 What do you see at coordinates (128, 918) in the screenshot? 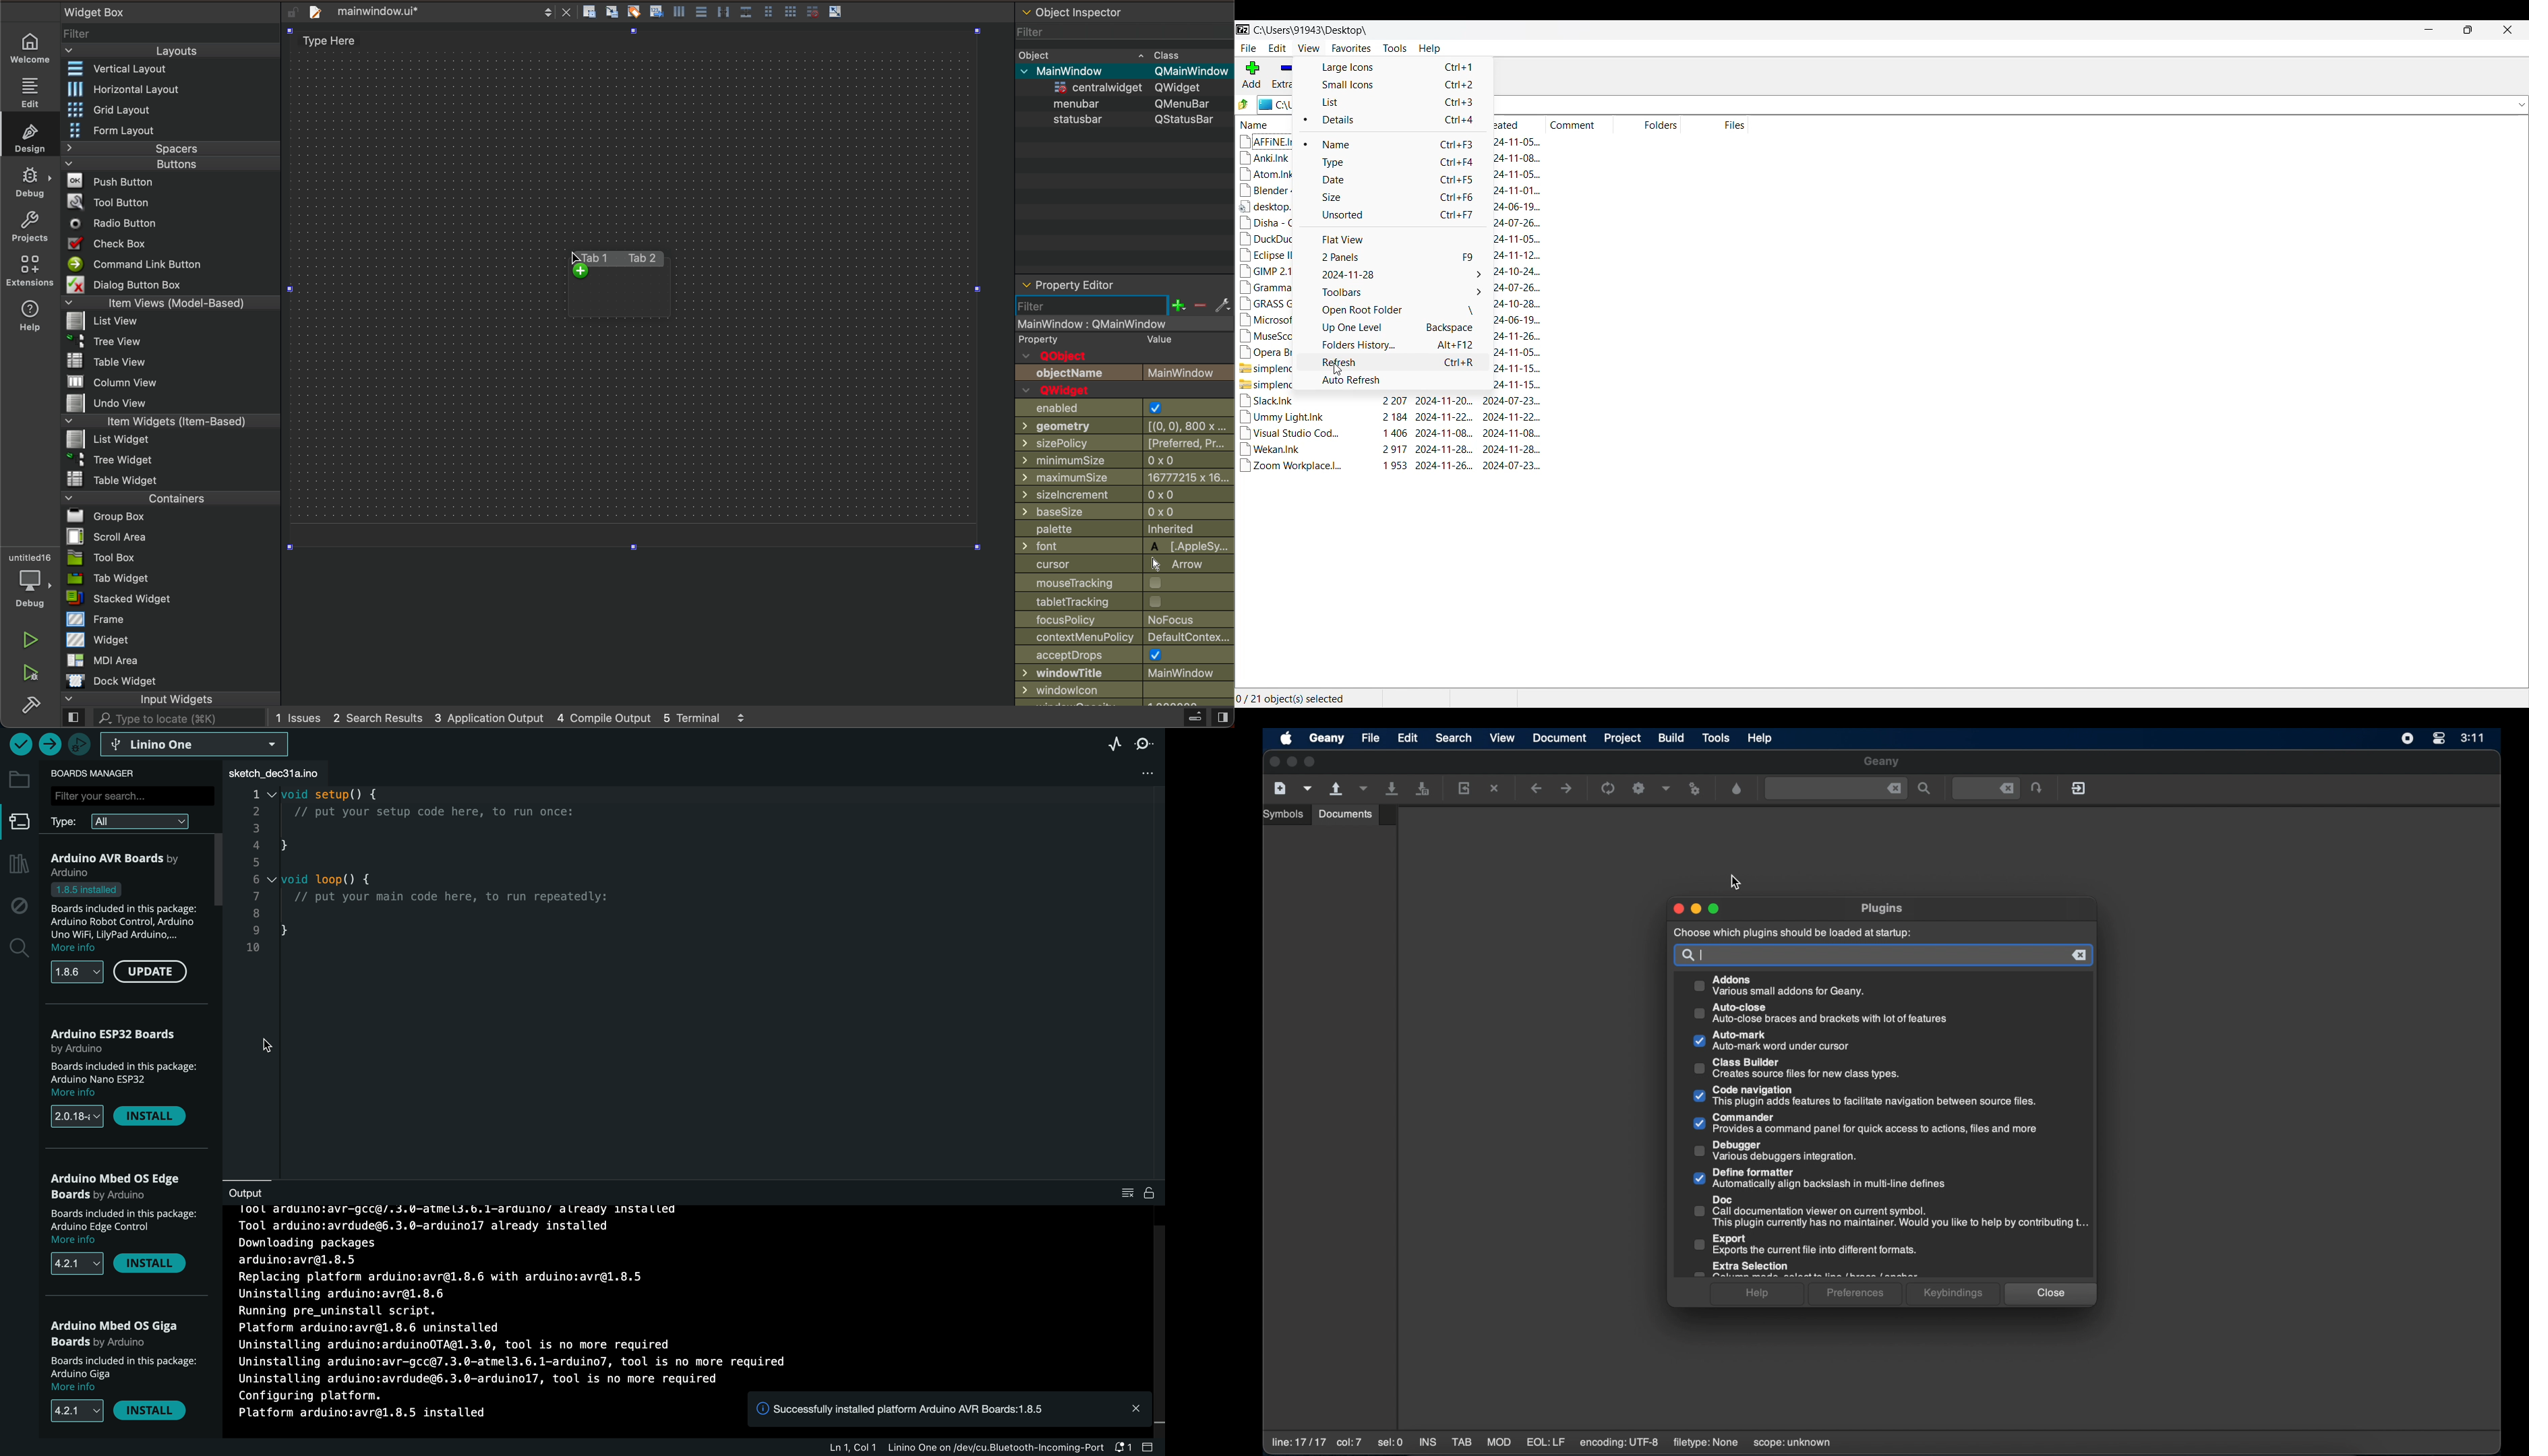
I see `description` at bounding box center [128, 918].